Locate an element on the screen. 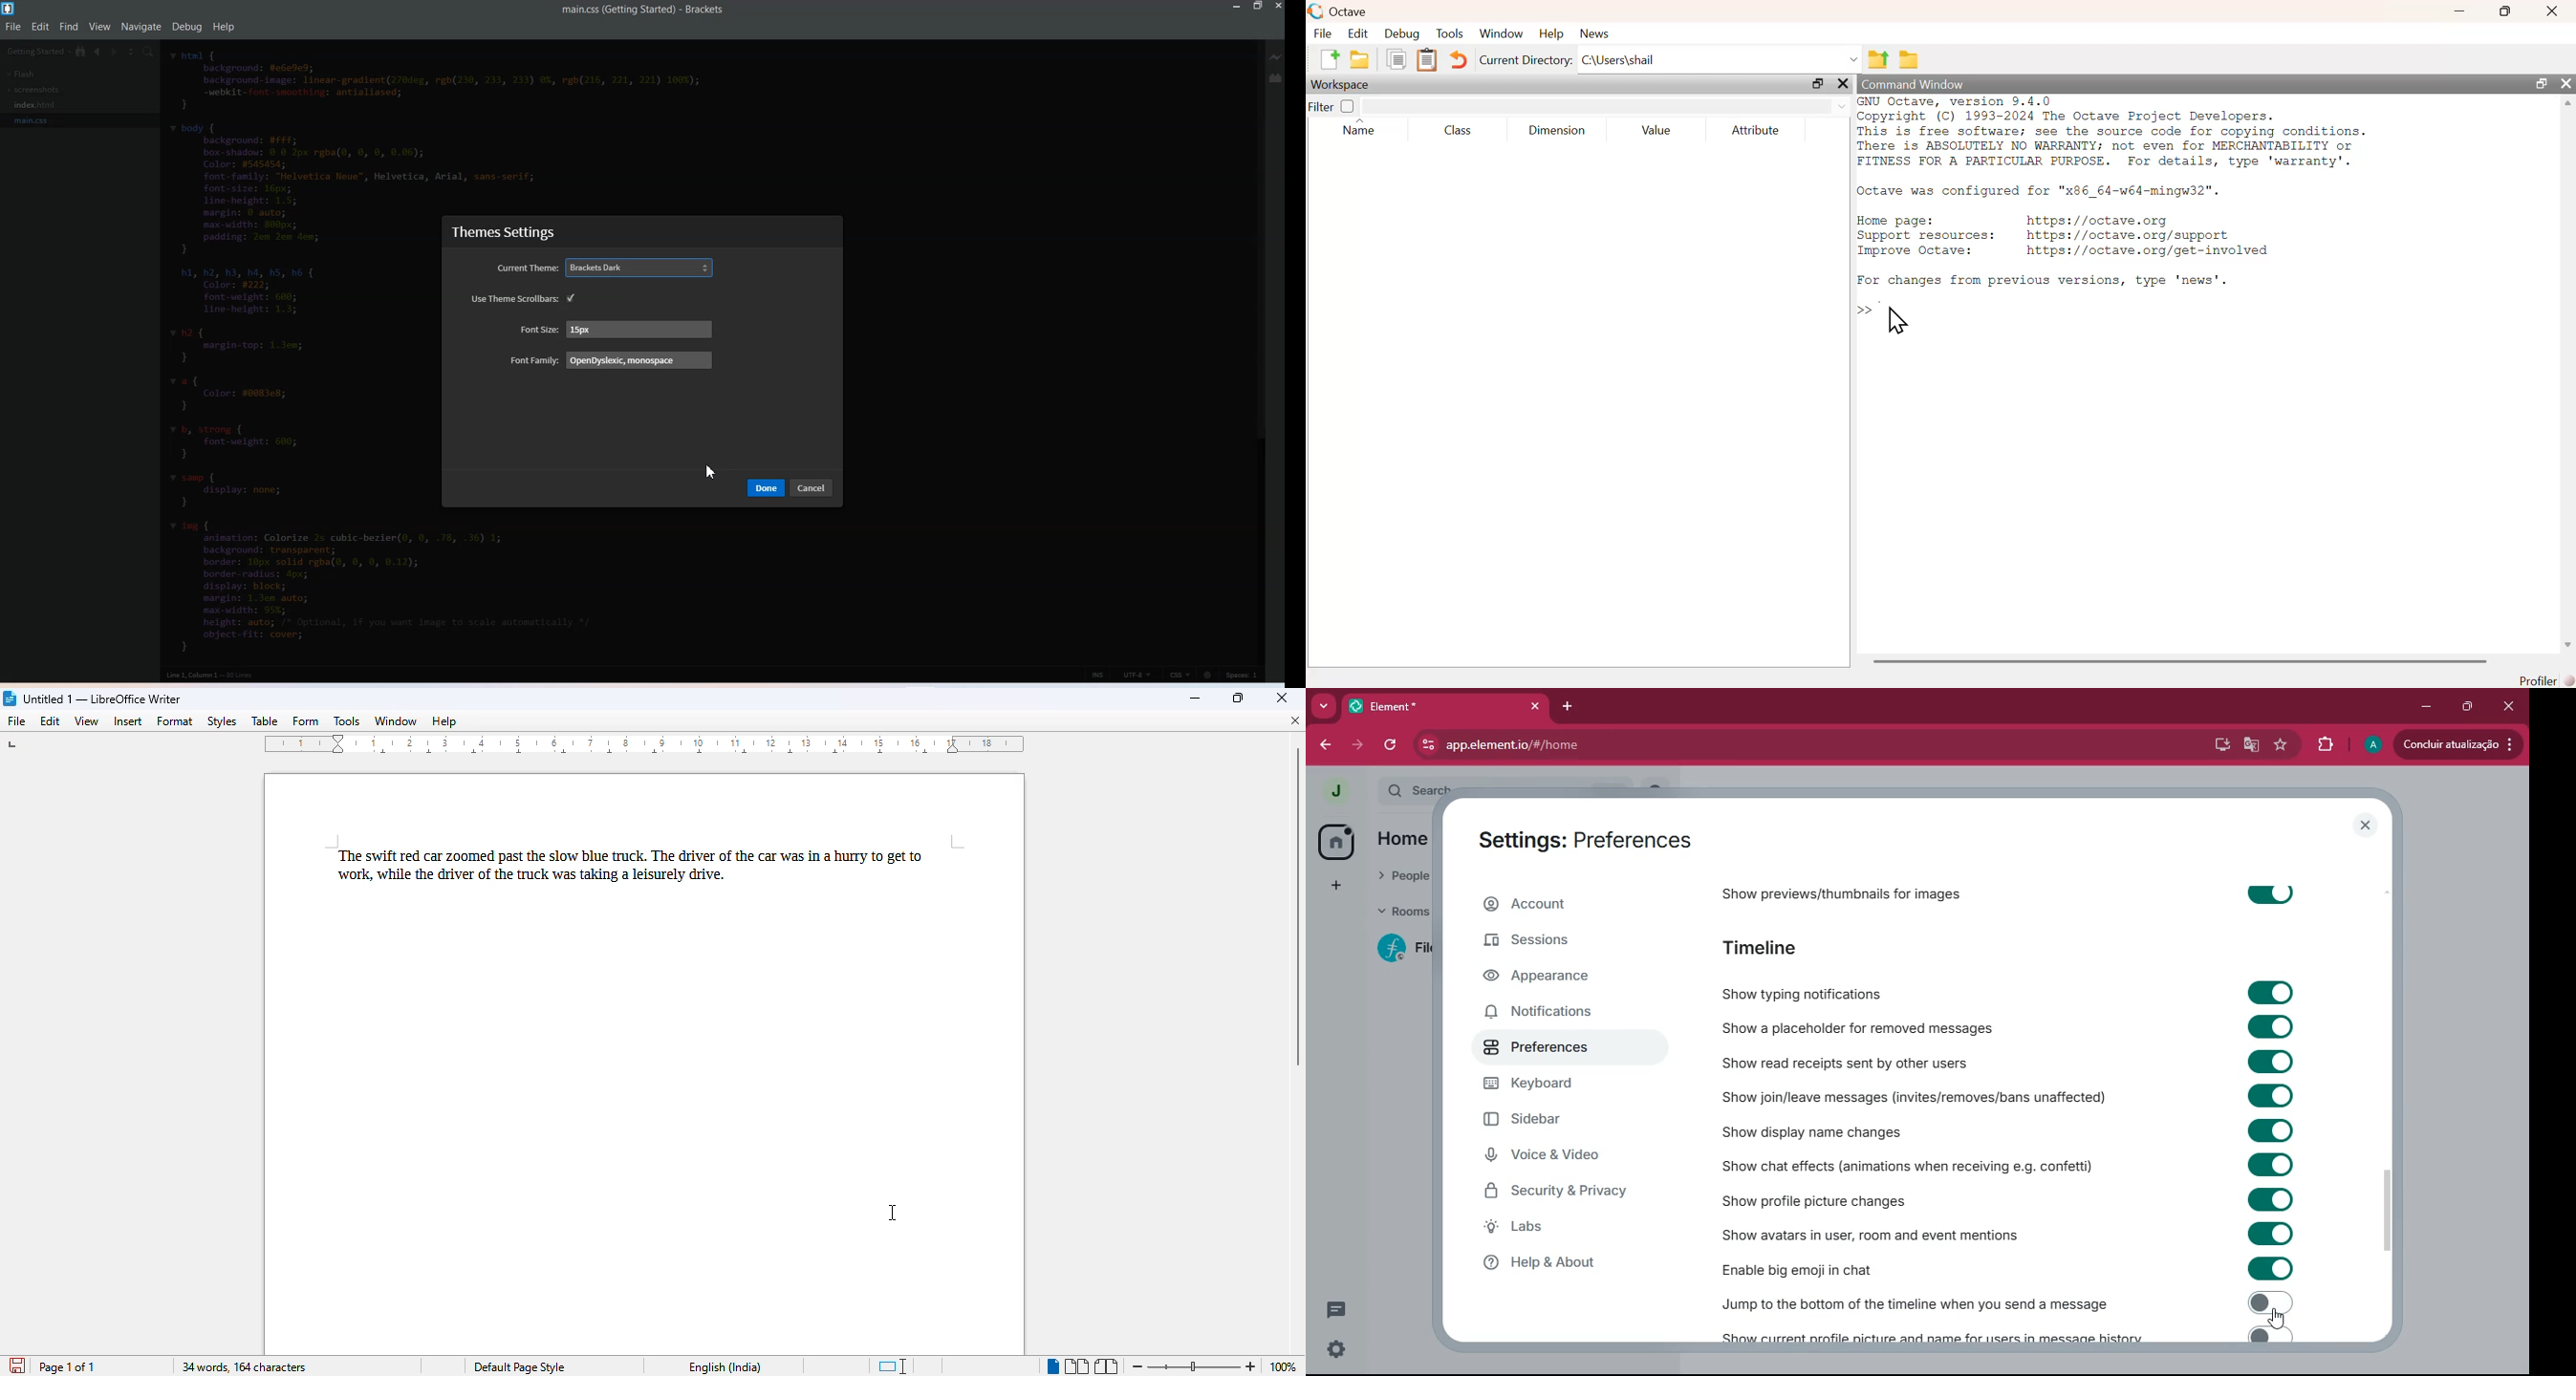  timeline is located at coordinates (1774, 950).